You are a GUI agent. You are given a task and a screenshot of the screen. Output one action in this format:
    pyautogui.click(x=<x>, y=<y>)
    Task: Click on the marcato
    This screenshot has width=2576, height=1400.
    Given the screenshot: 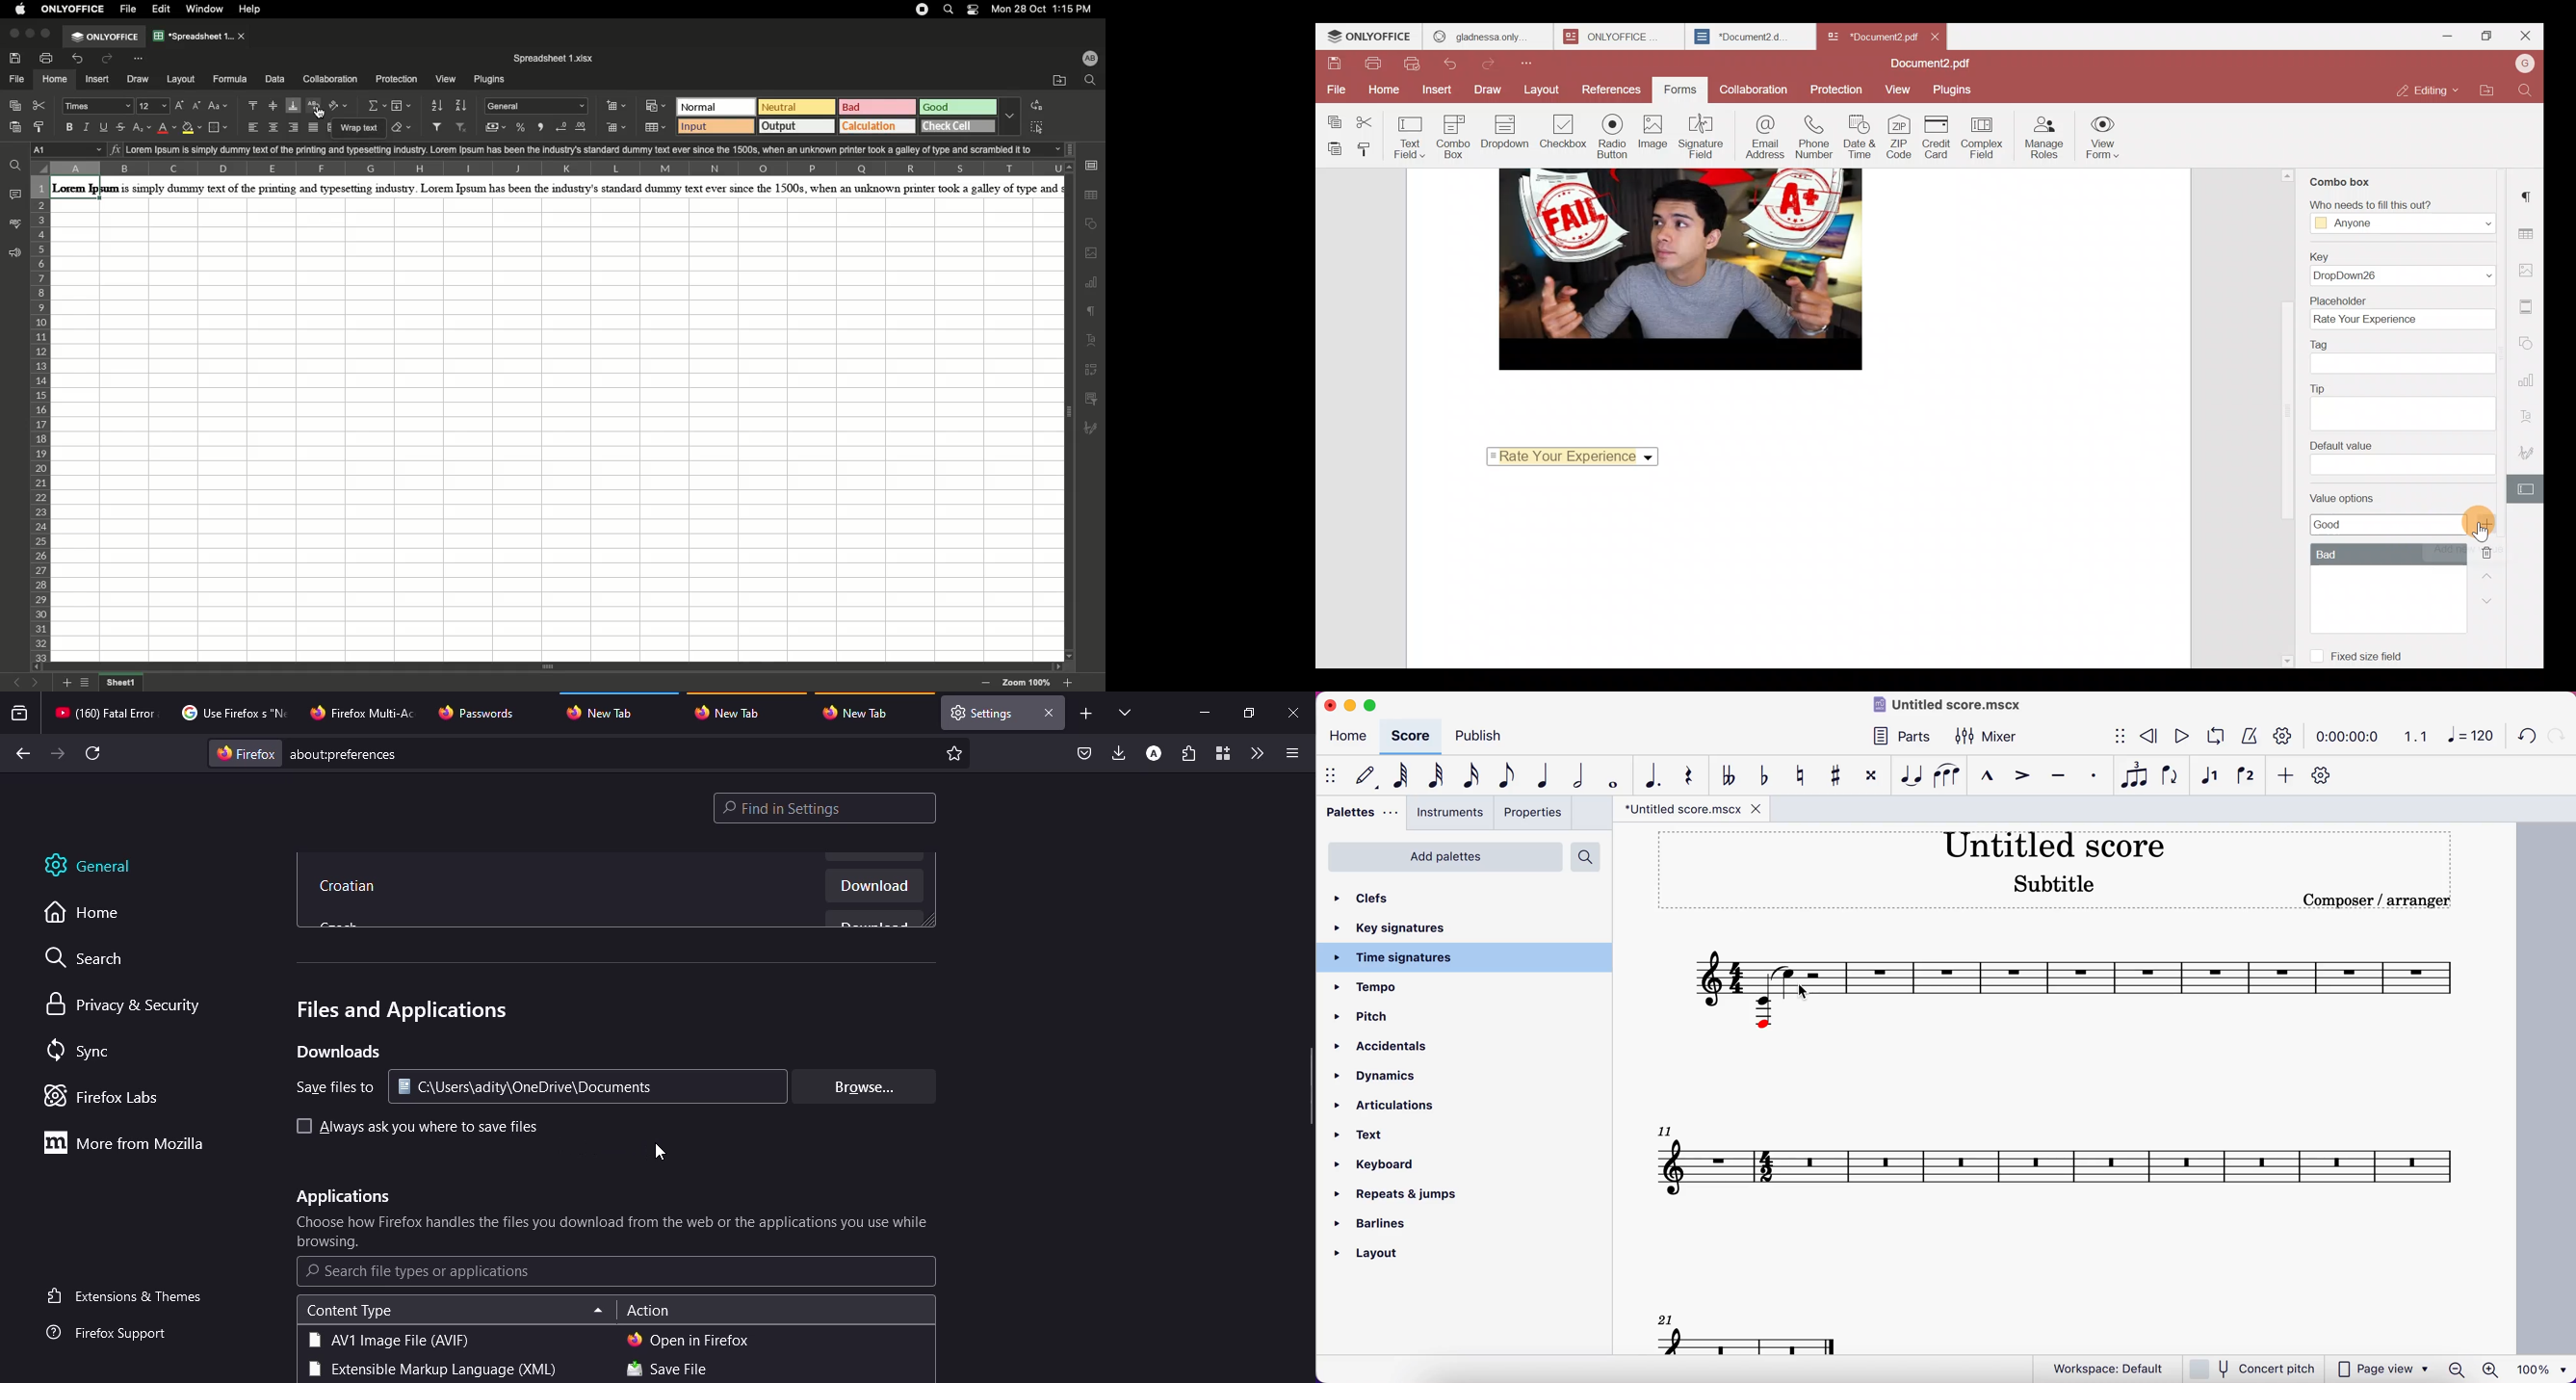 What is the action you would take?
    pyautogui.click(x=1986, y=778)
    